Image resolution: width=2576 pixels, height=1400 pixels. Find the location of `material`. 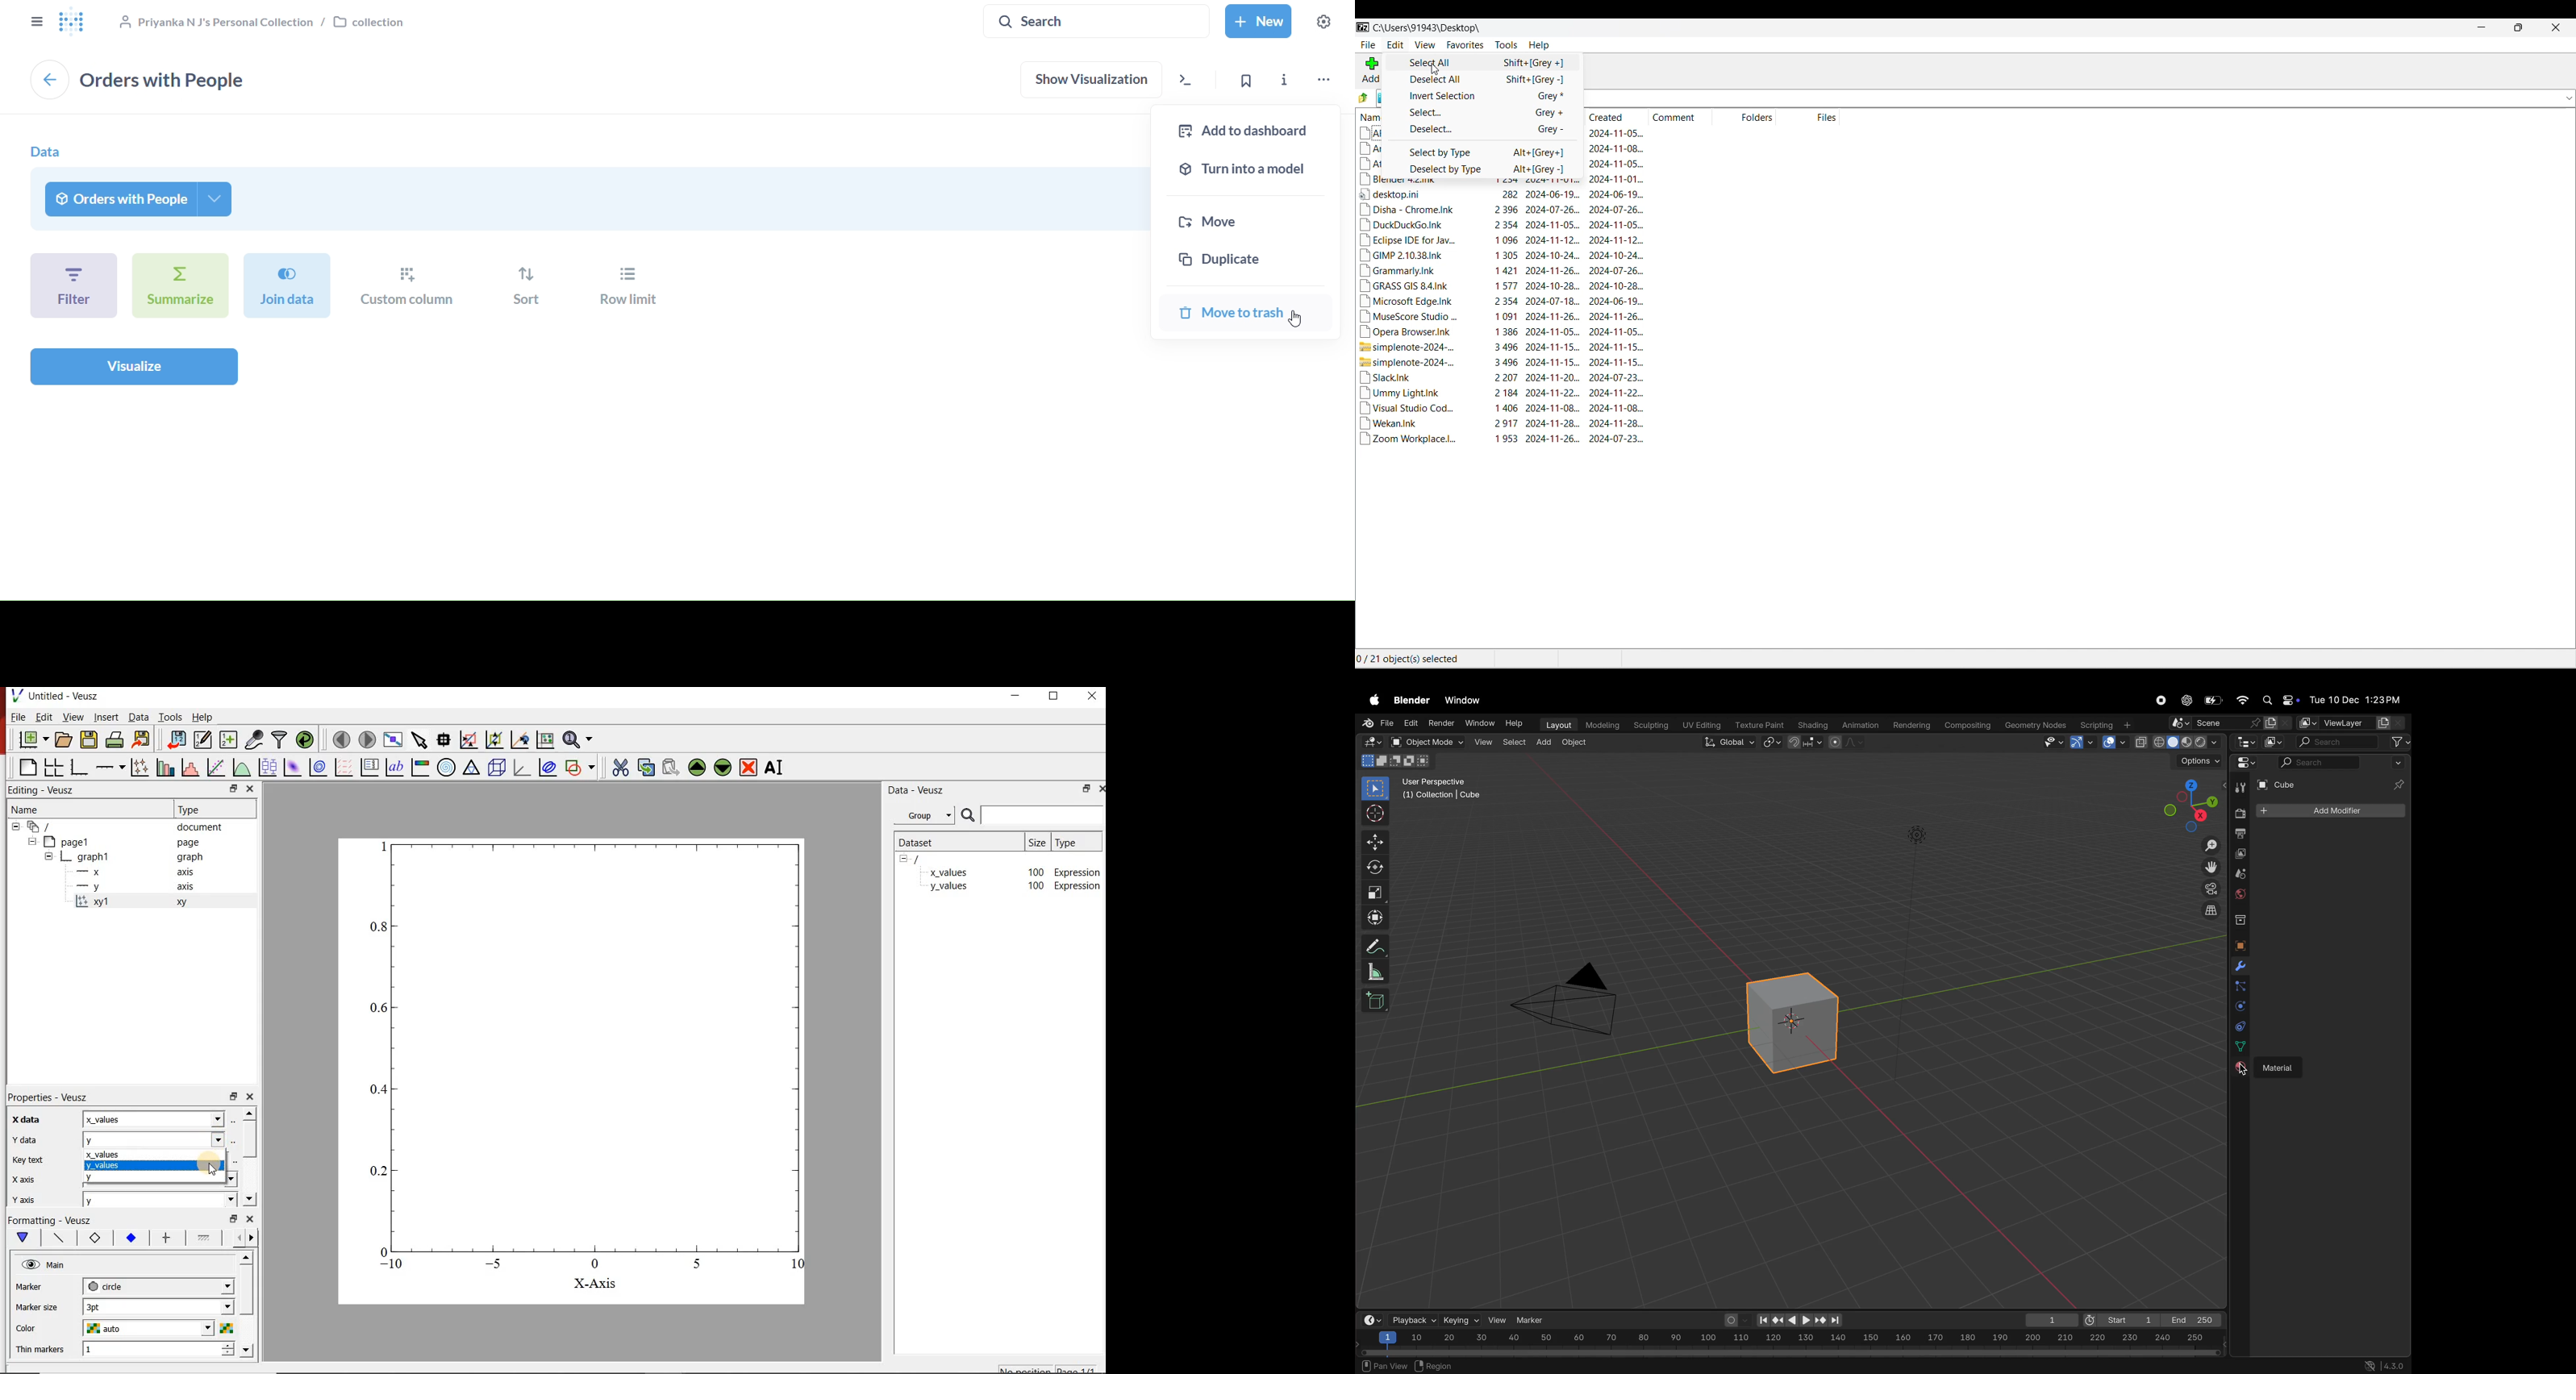

material is located at coordinates (2279, 1068).